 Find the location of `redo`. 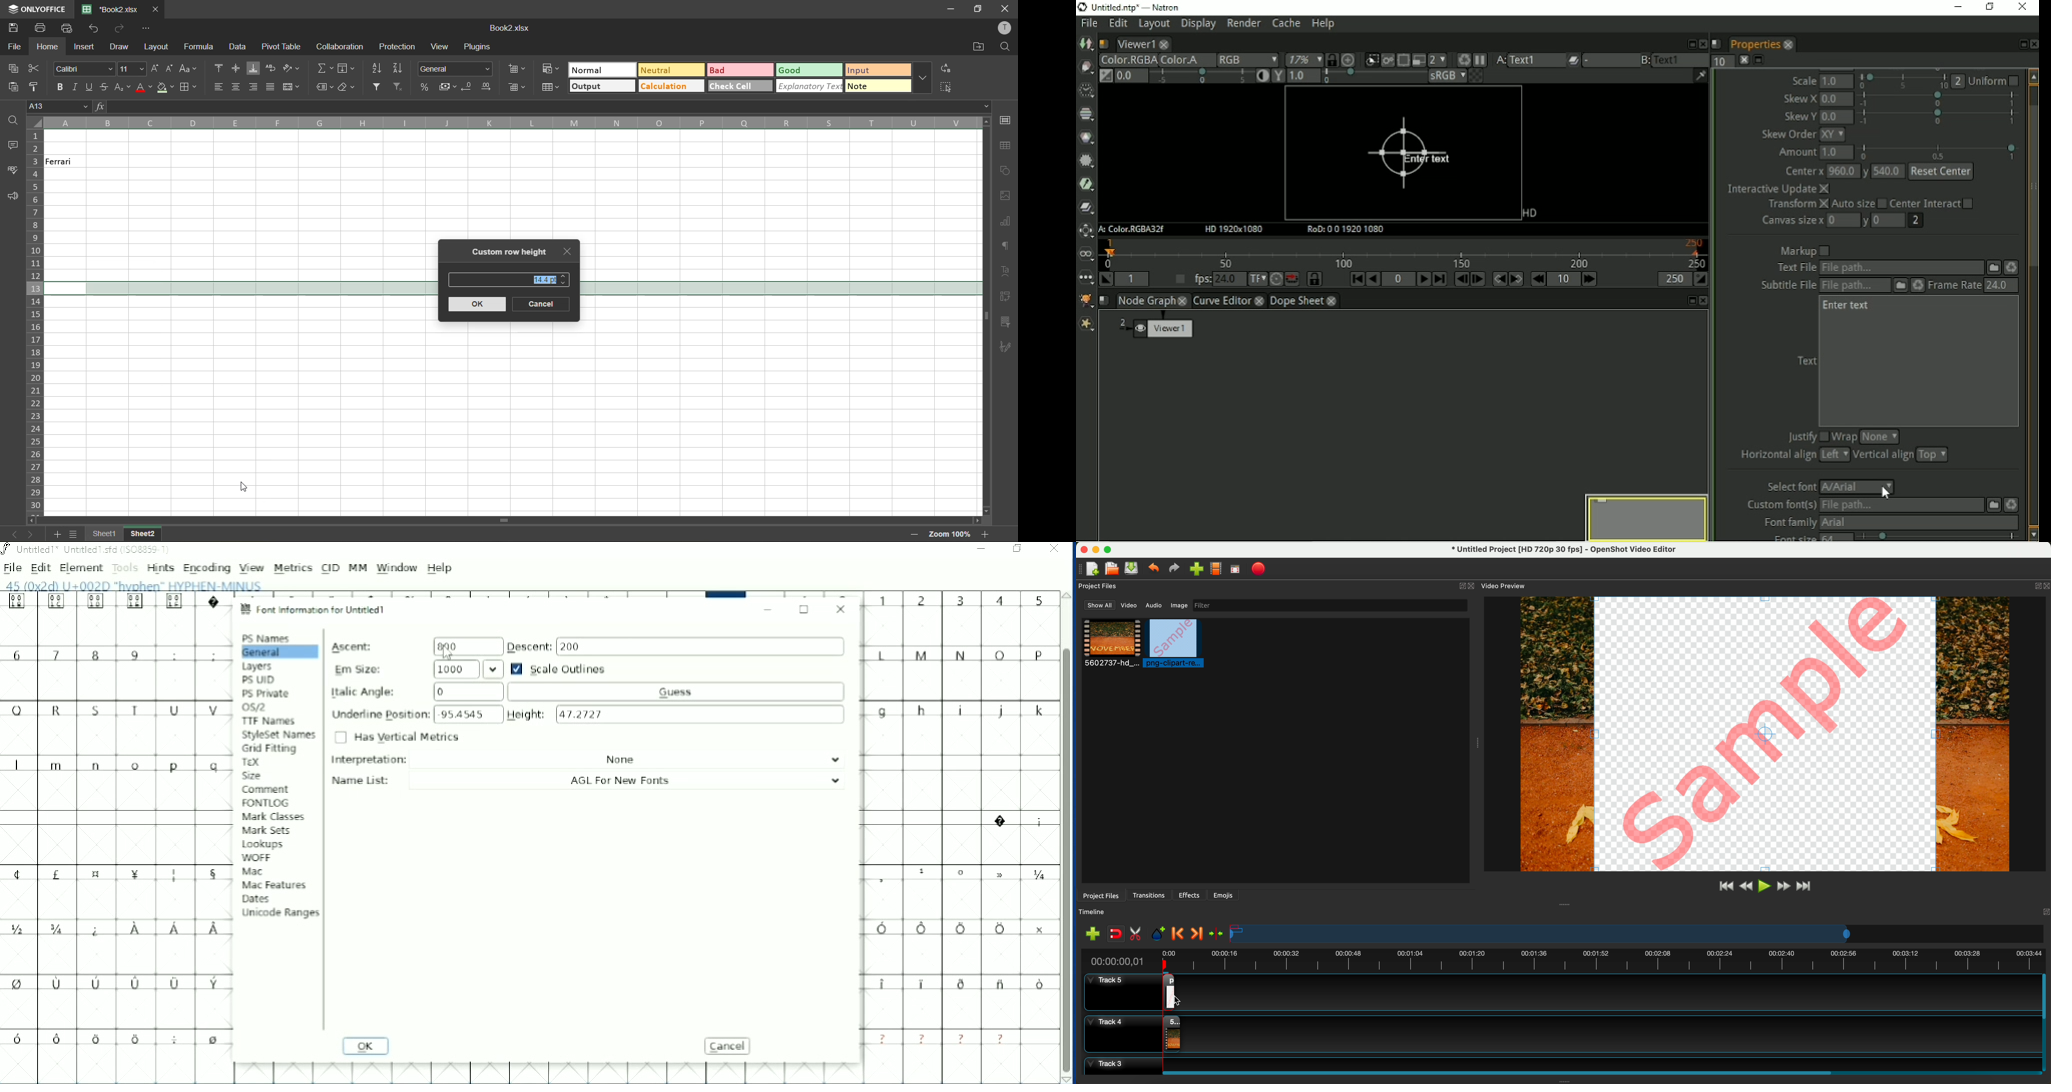

redo is located at coordinates (121, 29).